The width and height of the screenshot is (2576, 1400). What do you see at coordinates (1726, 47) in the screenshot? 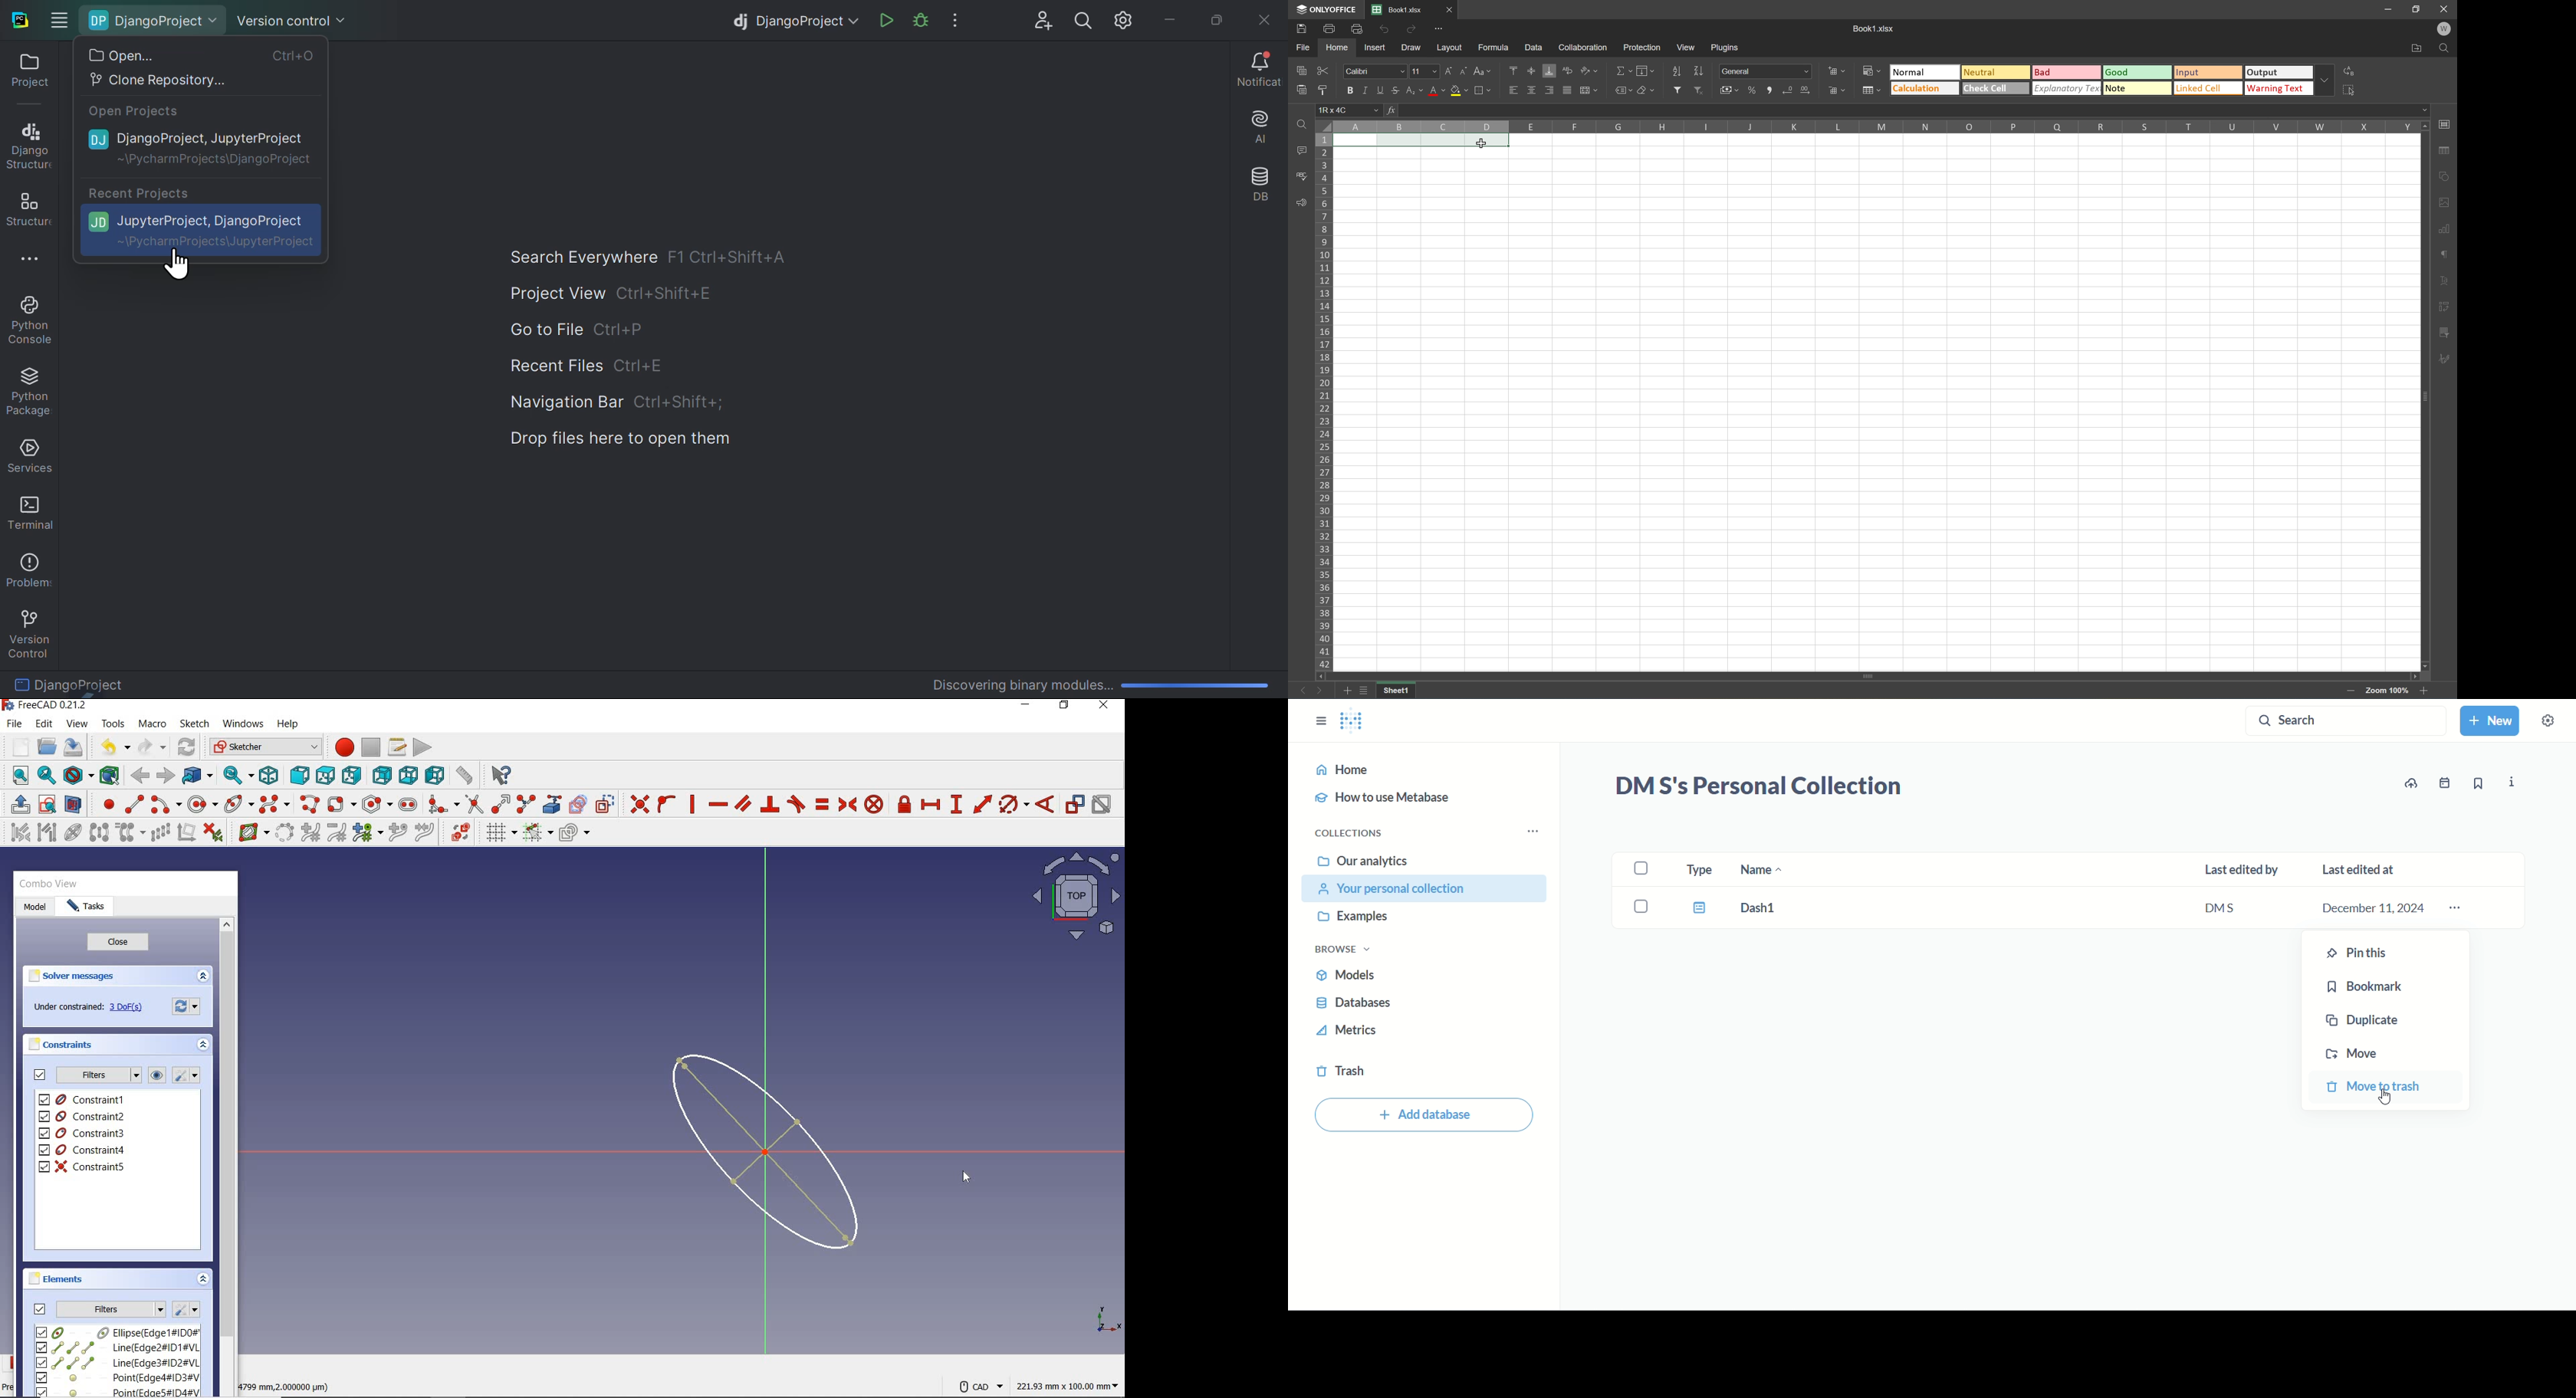
I see `Plugins` at bounding box center [1726, 47].